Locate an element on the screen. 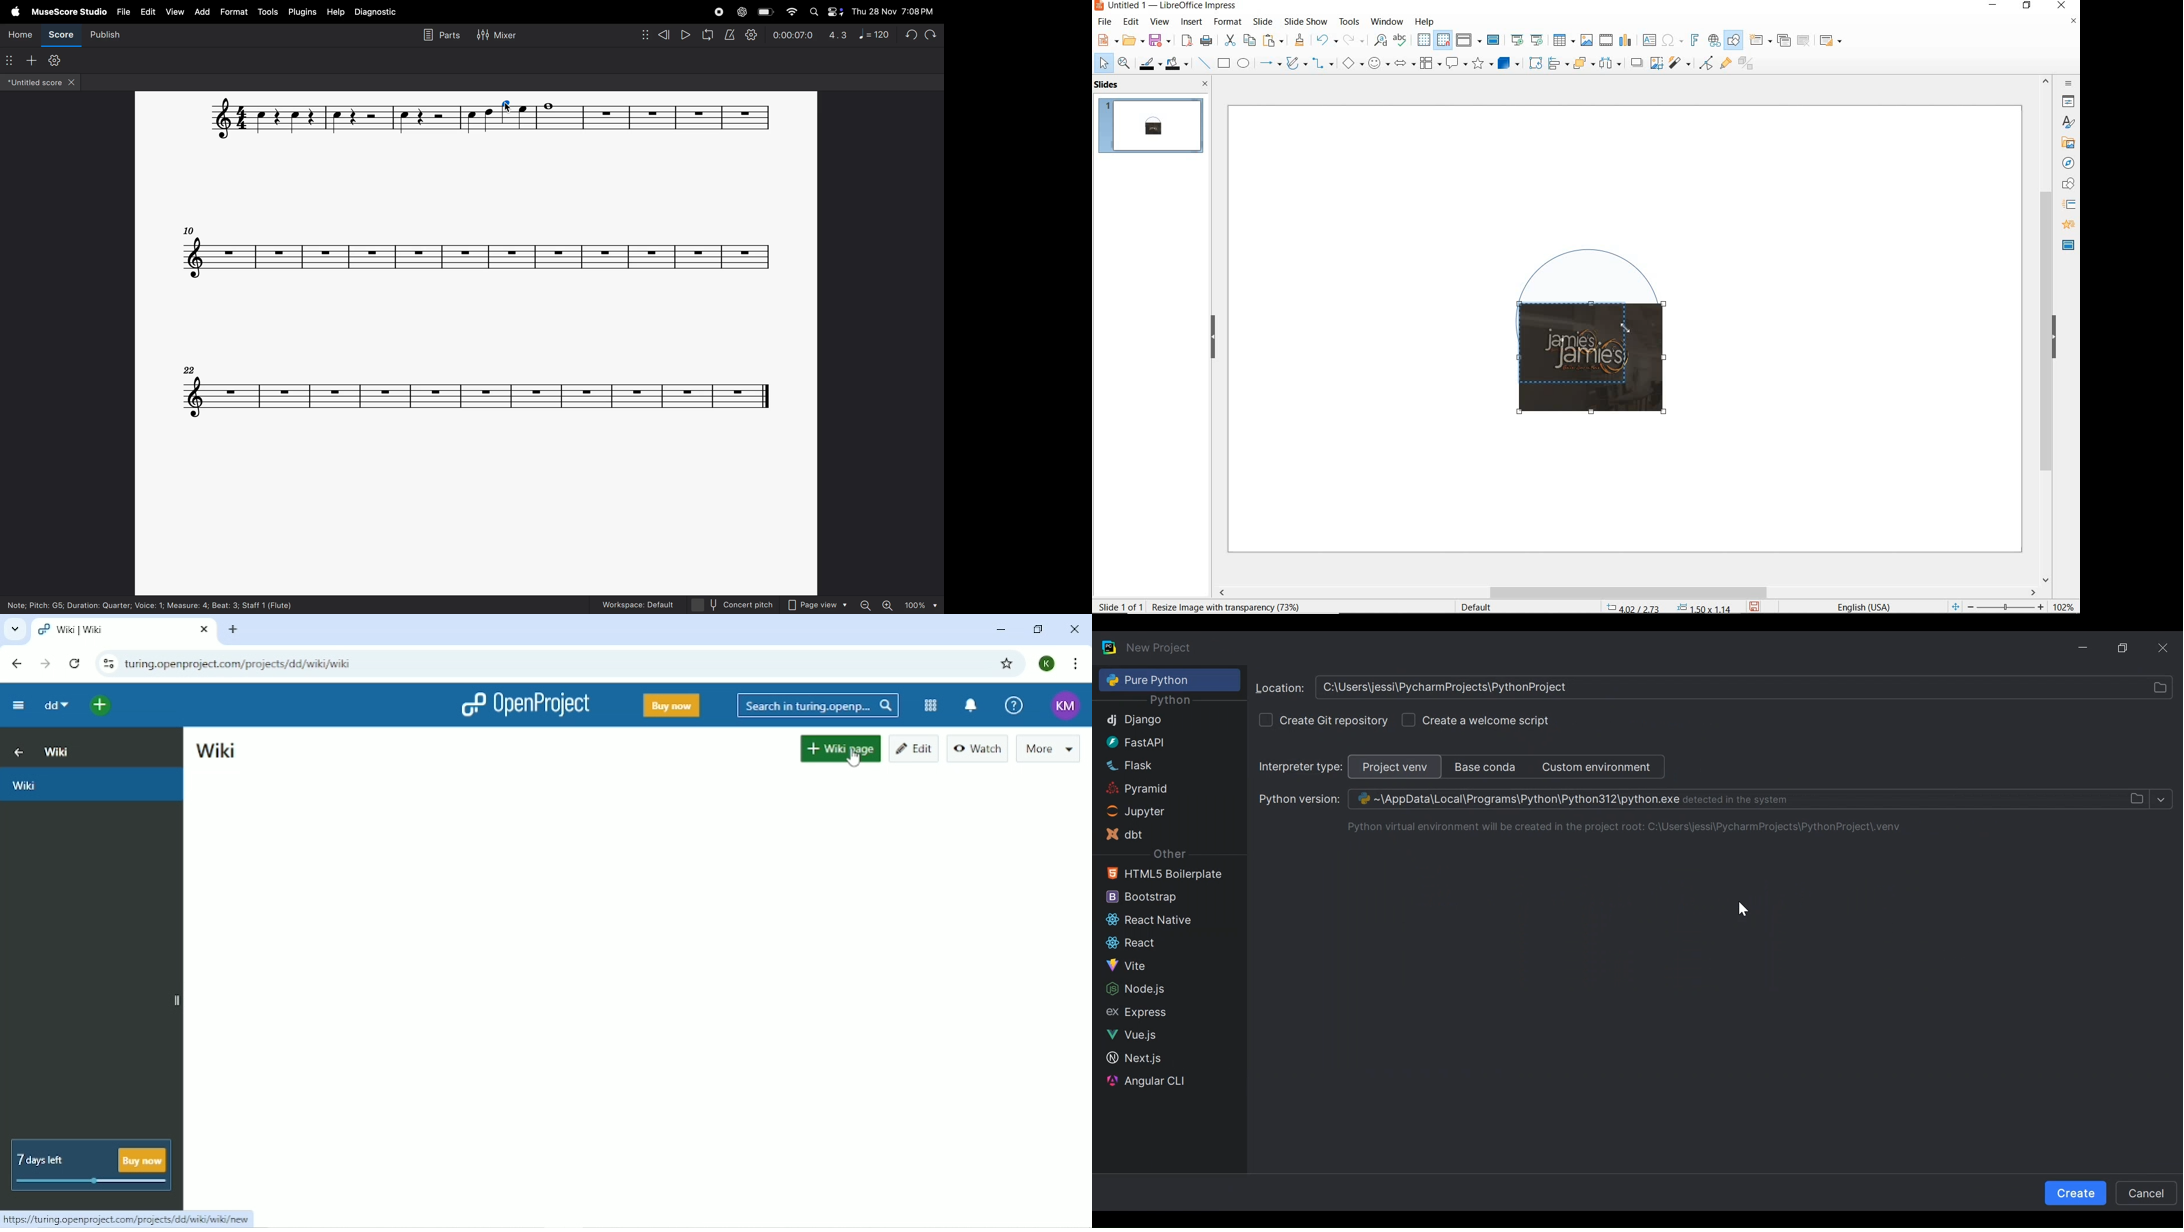 This screenshot has height=1232, width=2184. sidebar settings is located at coordinates (2067, 84).